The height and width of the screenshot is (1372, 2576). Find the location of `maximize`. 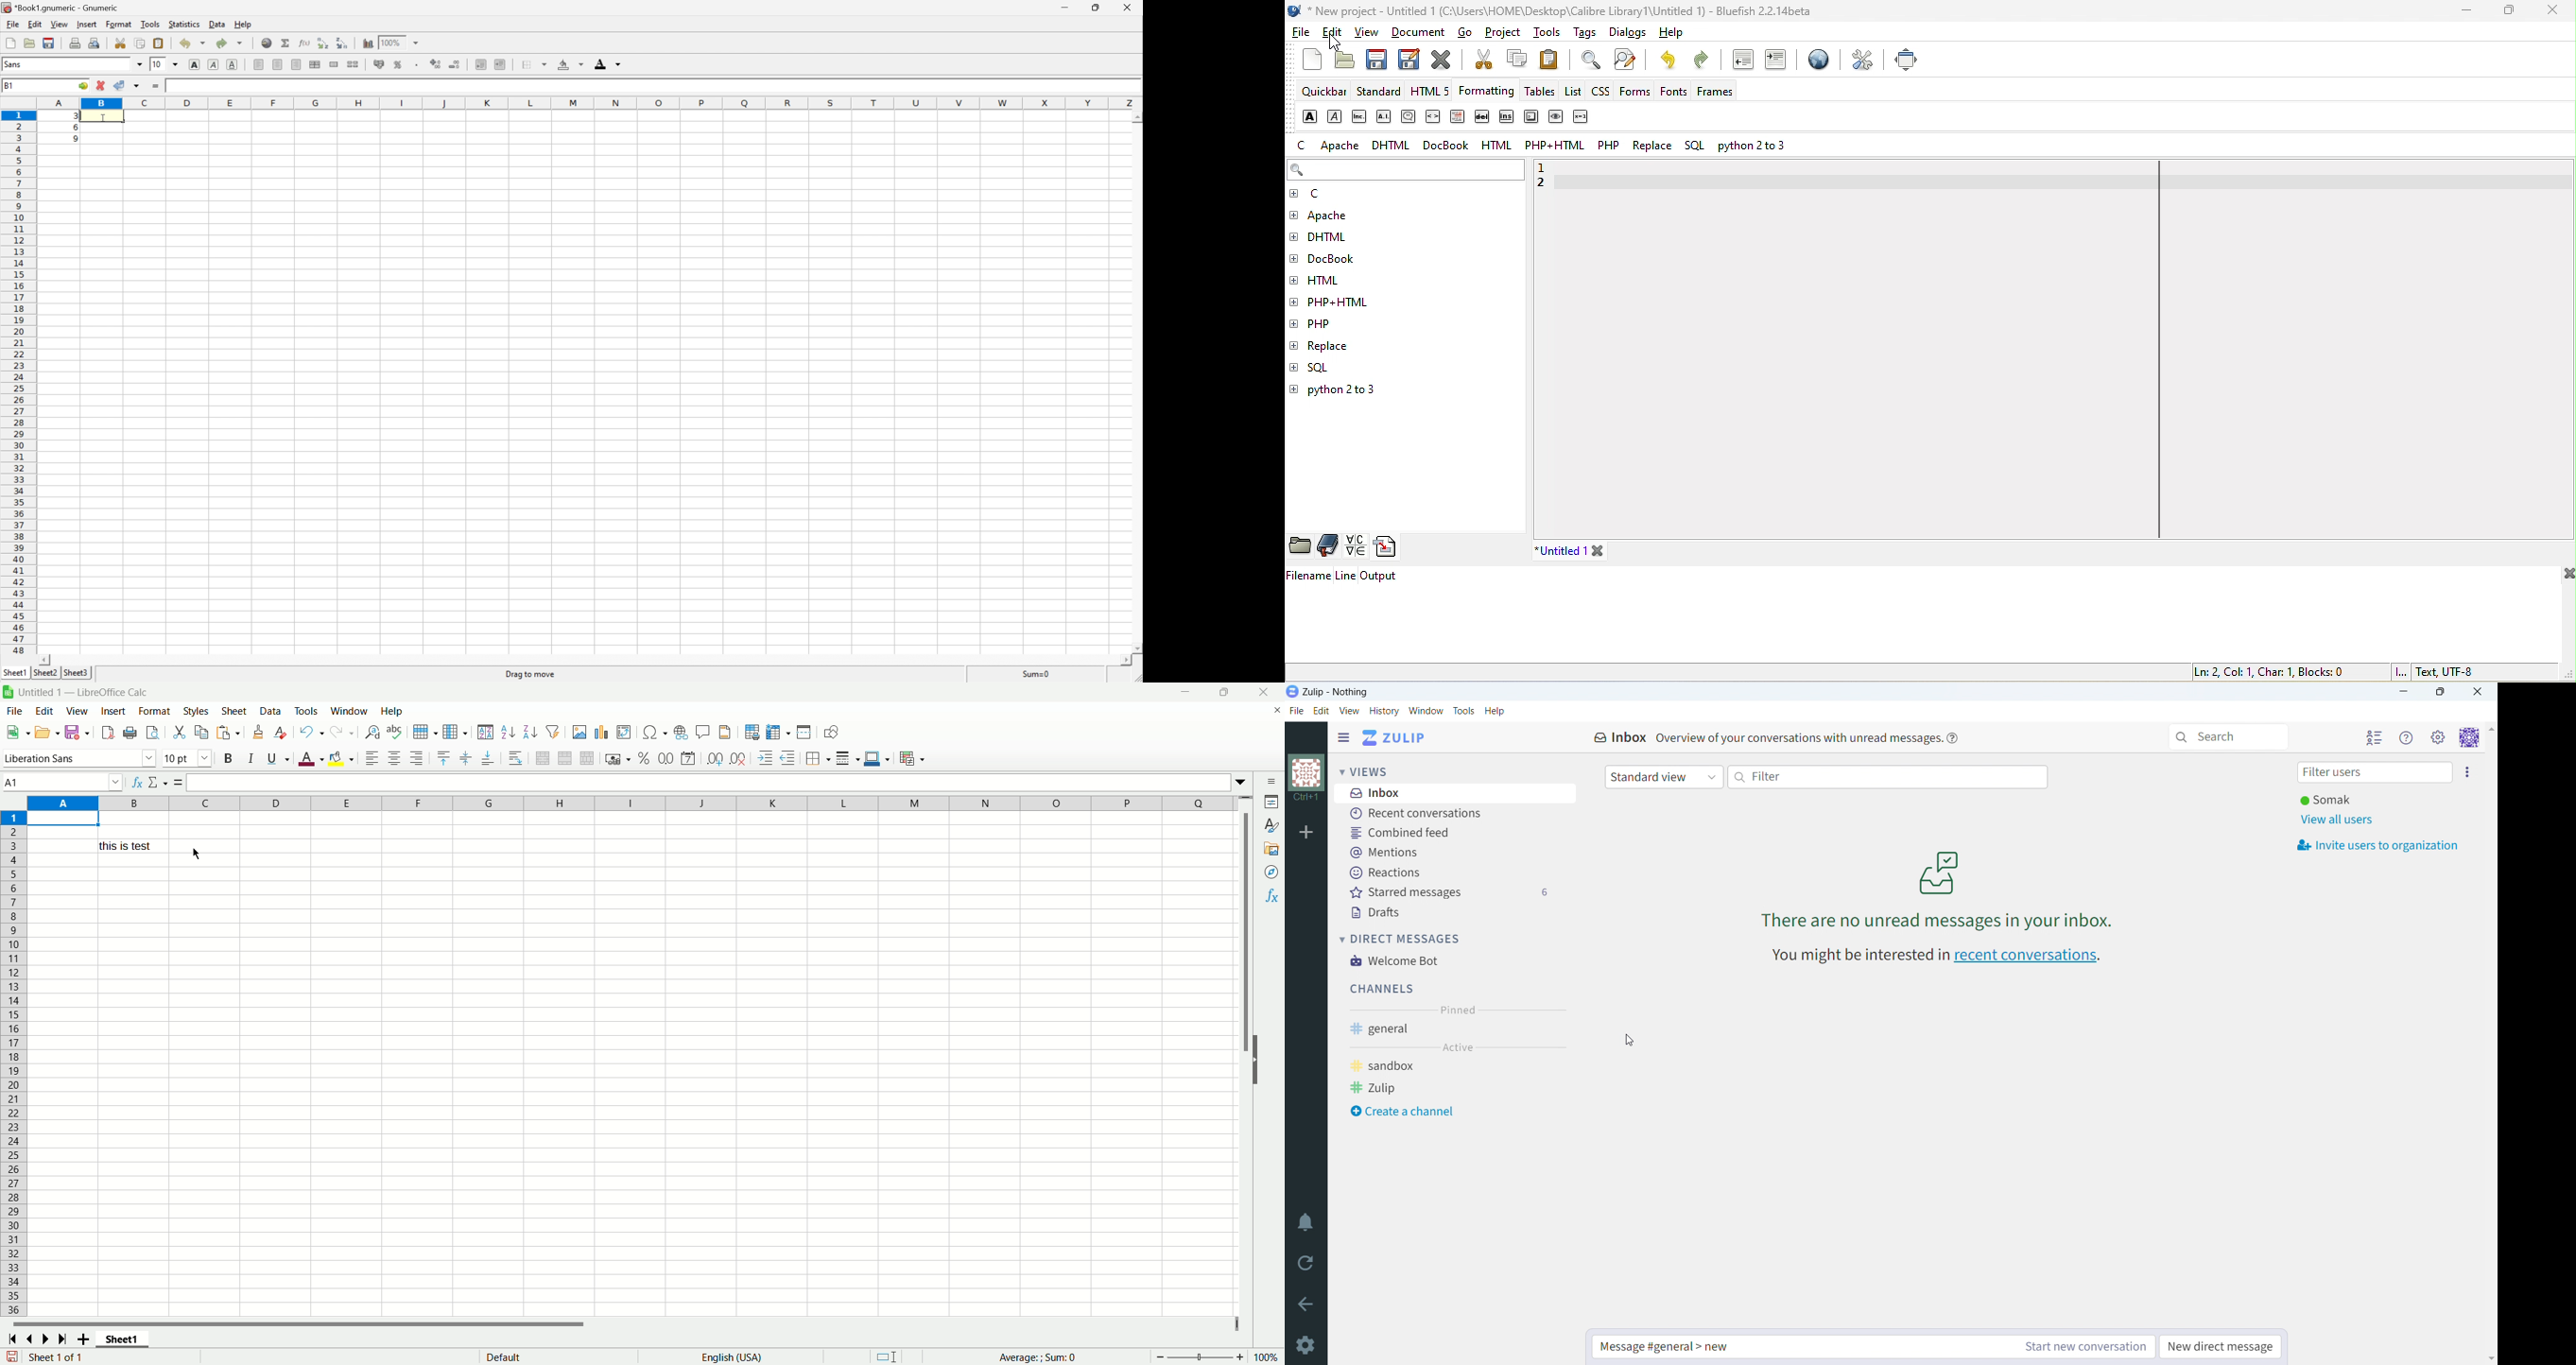

maximize is located at coordinates (2510, 12).